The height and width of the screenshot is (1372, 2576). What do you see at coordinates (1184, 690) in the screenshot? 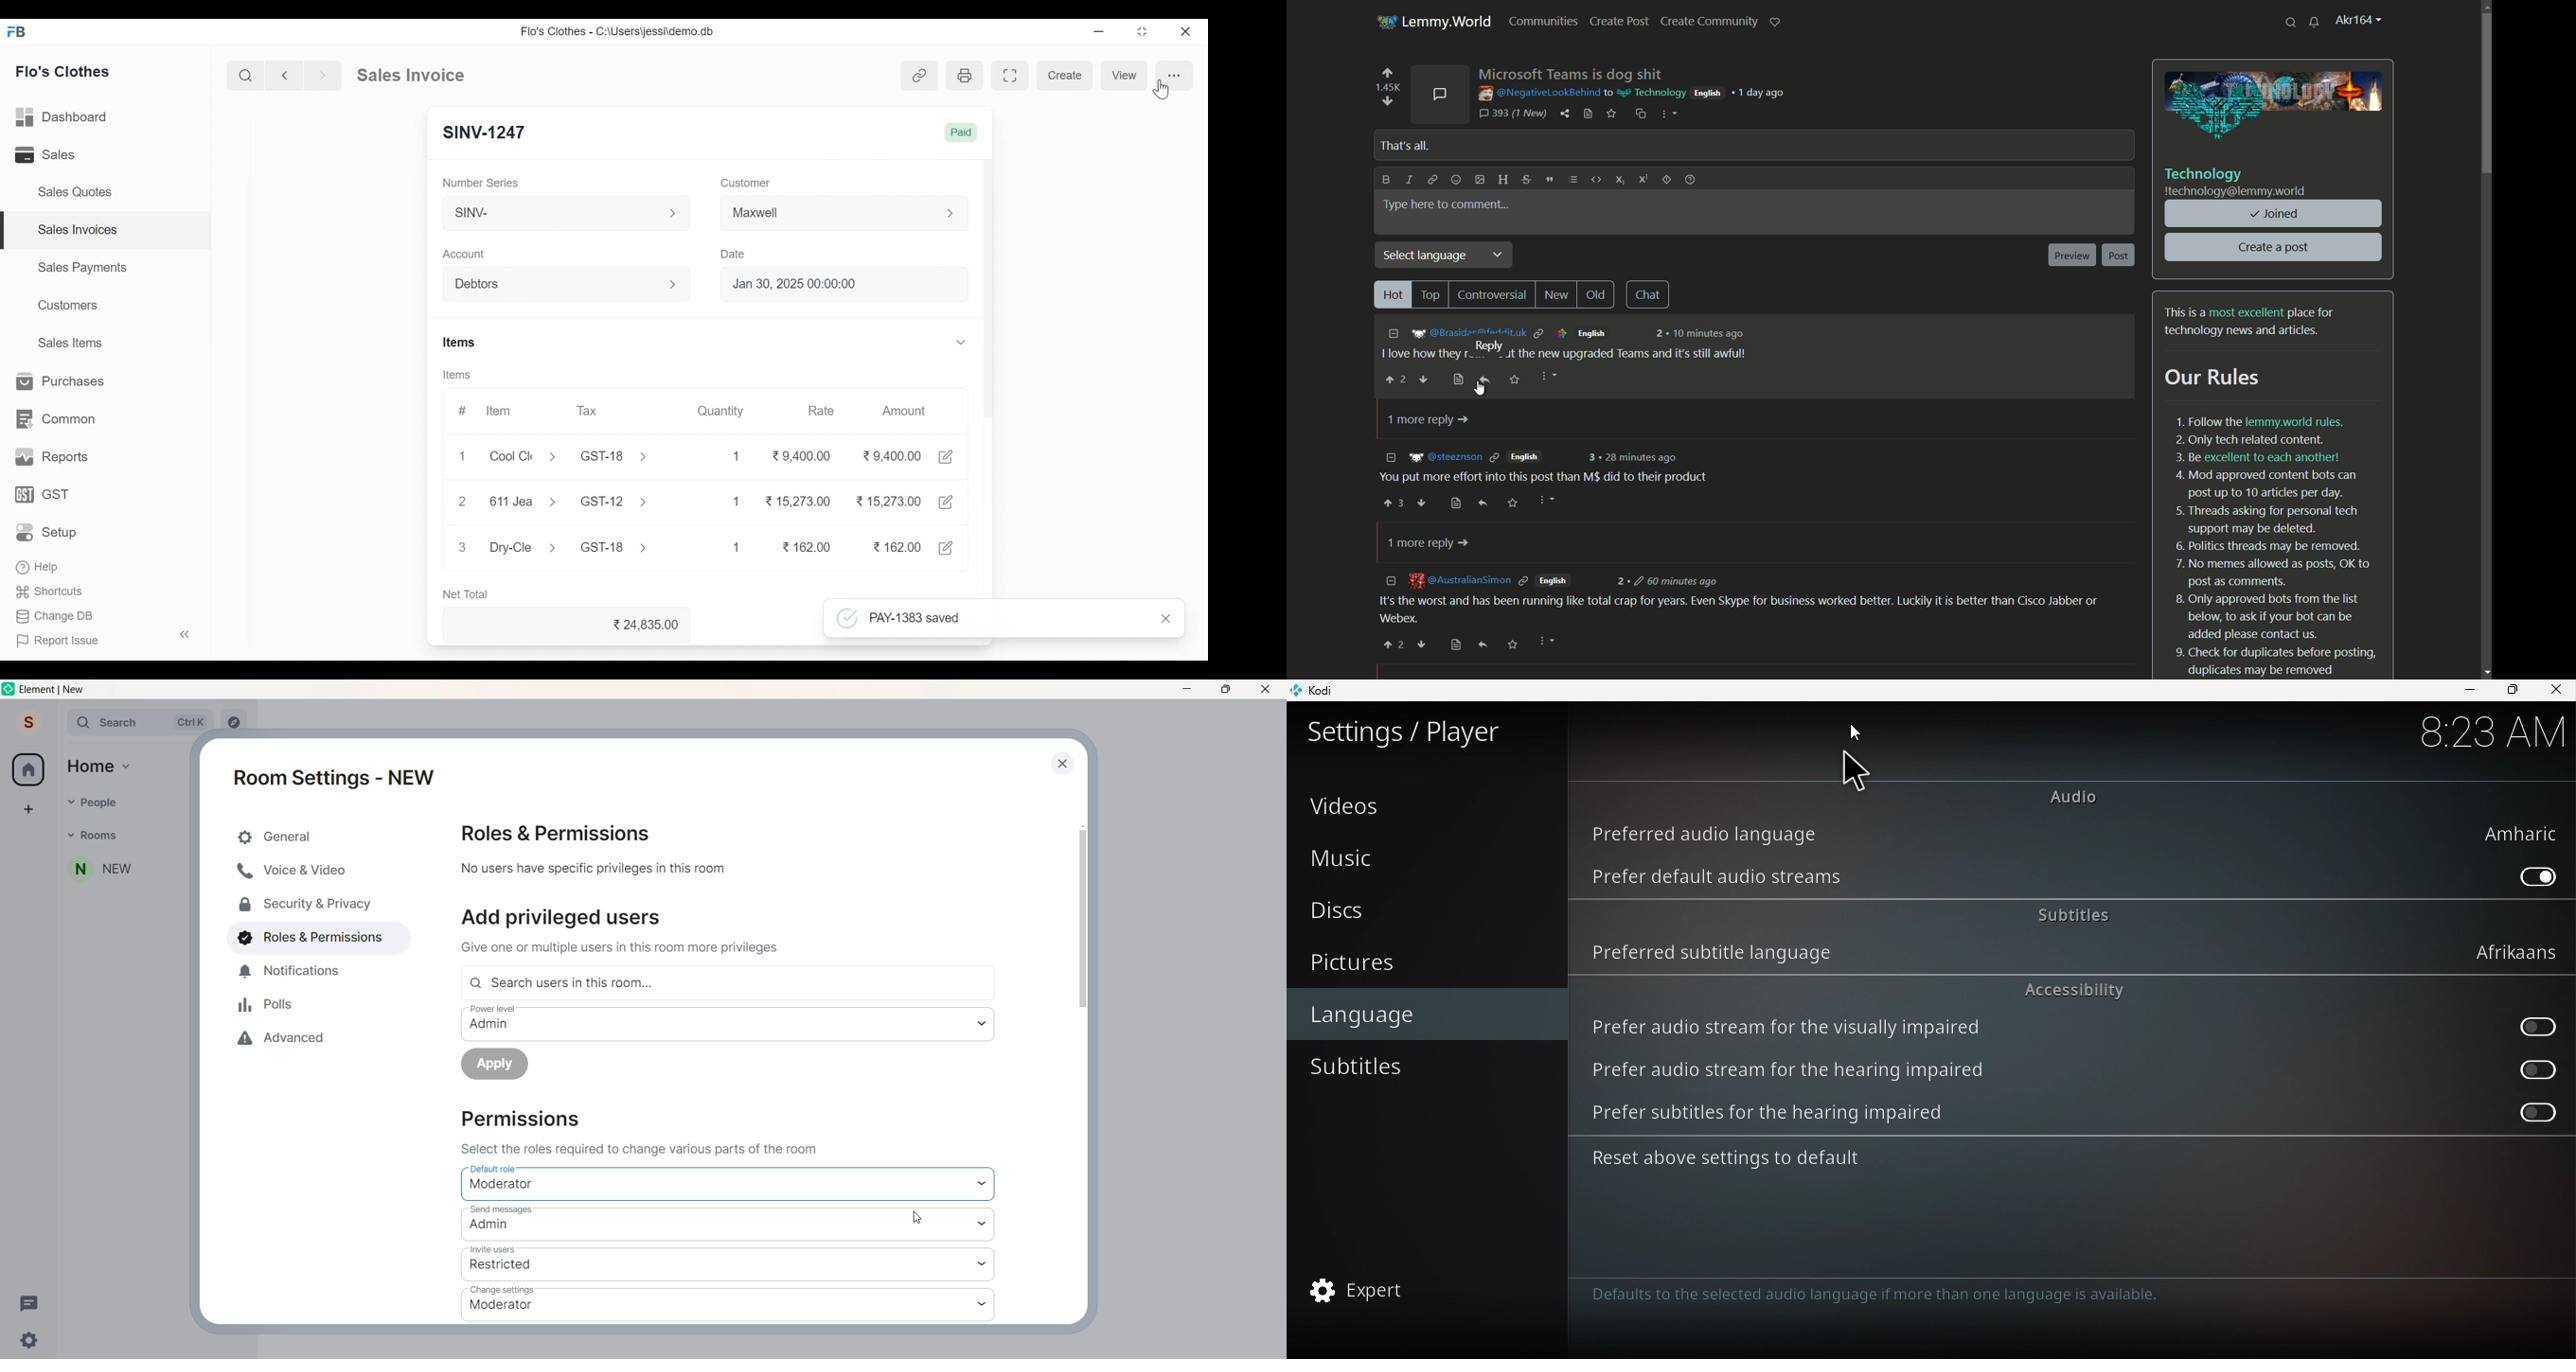
I see `minimize` at bounding box center [1184, 690].